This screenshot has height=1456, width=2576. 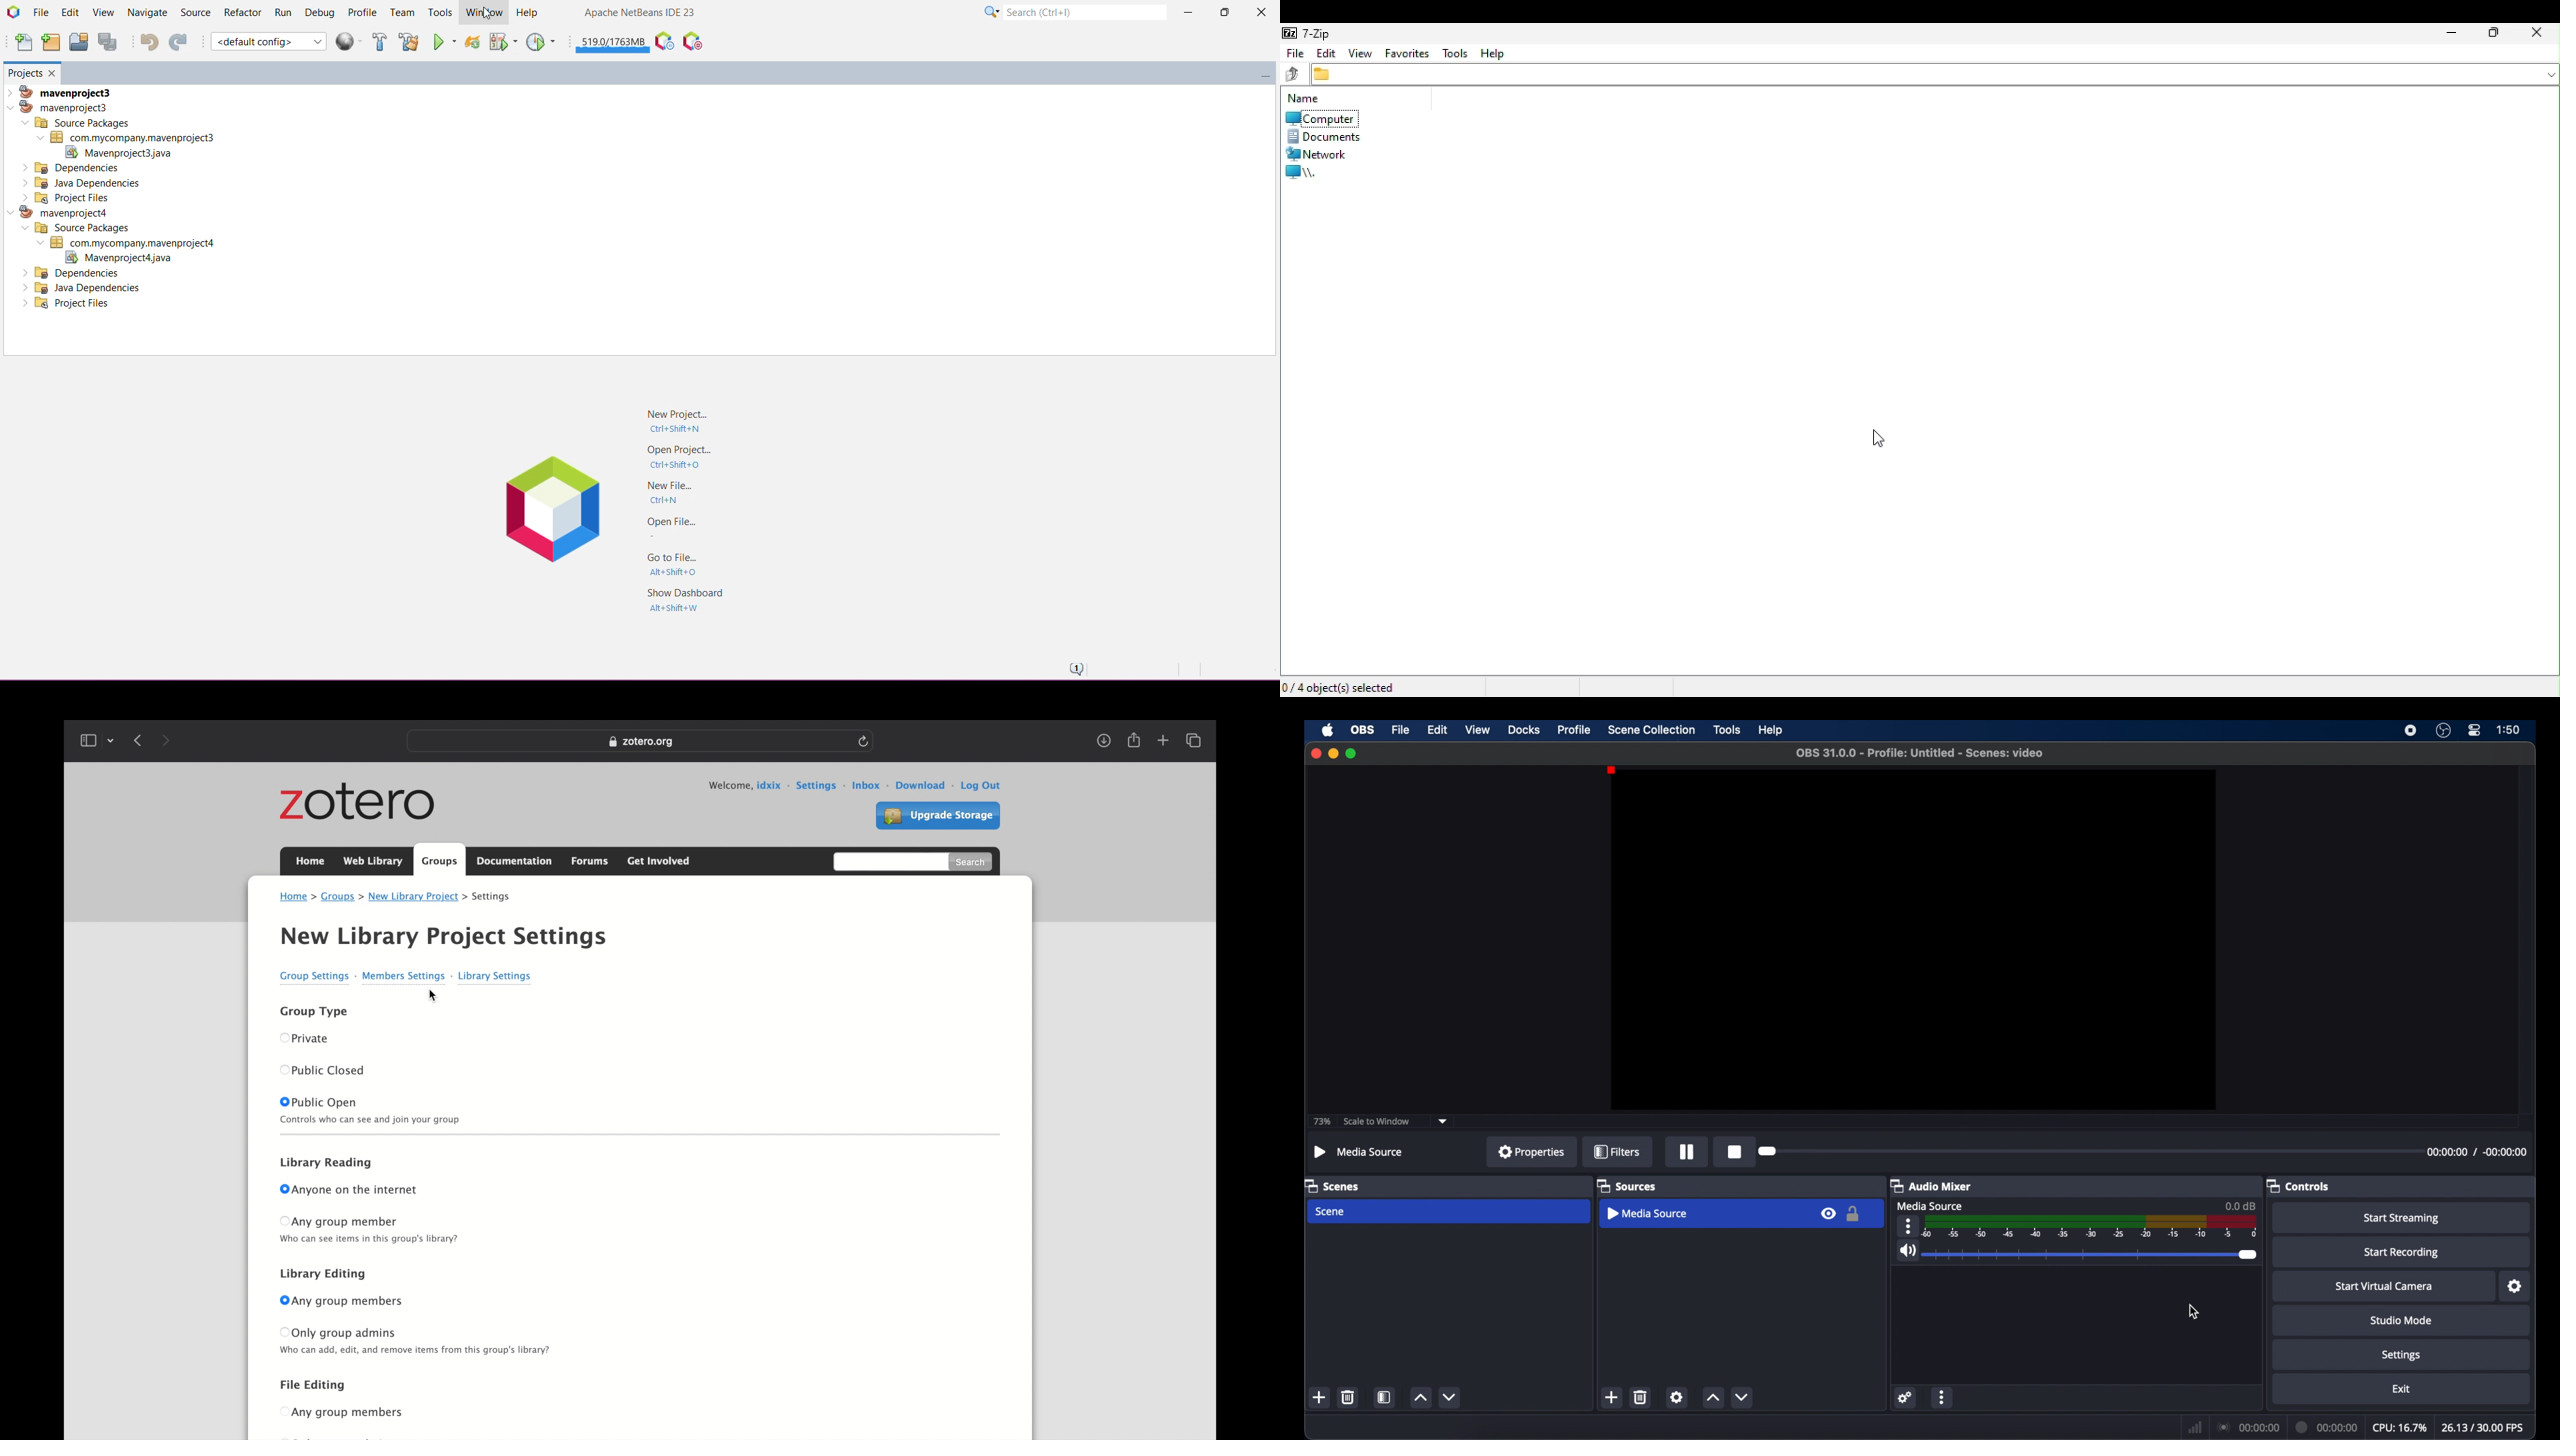 What do you see at coordinates (2400, 1427) in the screenshot?
I see `` at bounding box center [2400, 1427].